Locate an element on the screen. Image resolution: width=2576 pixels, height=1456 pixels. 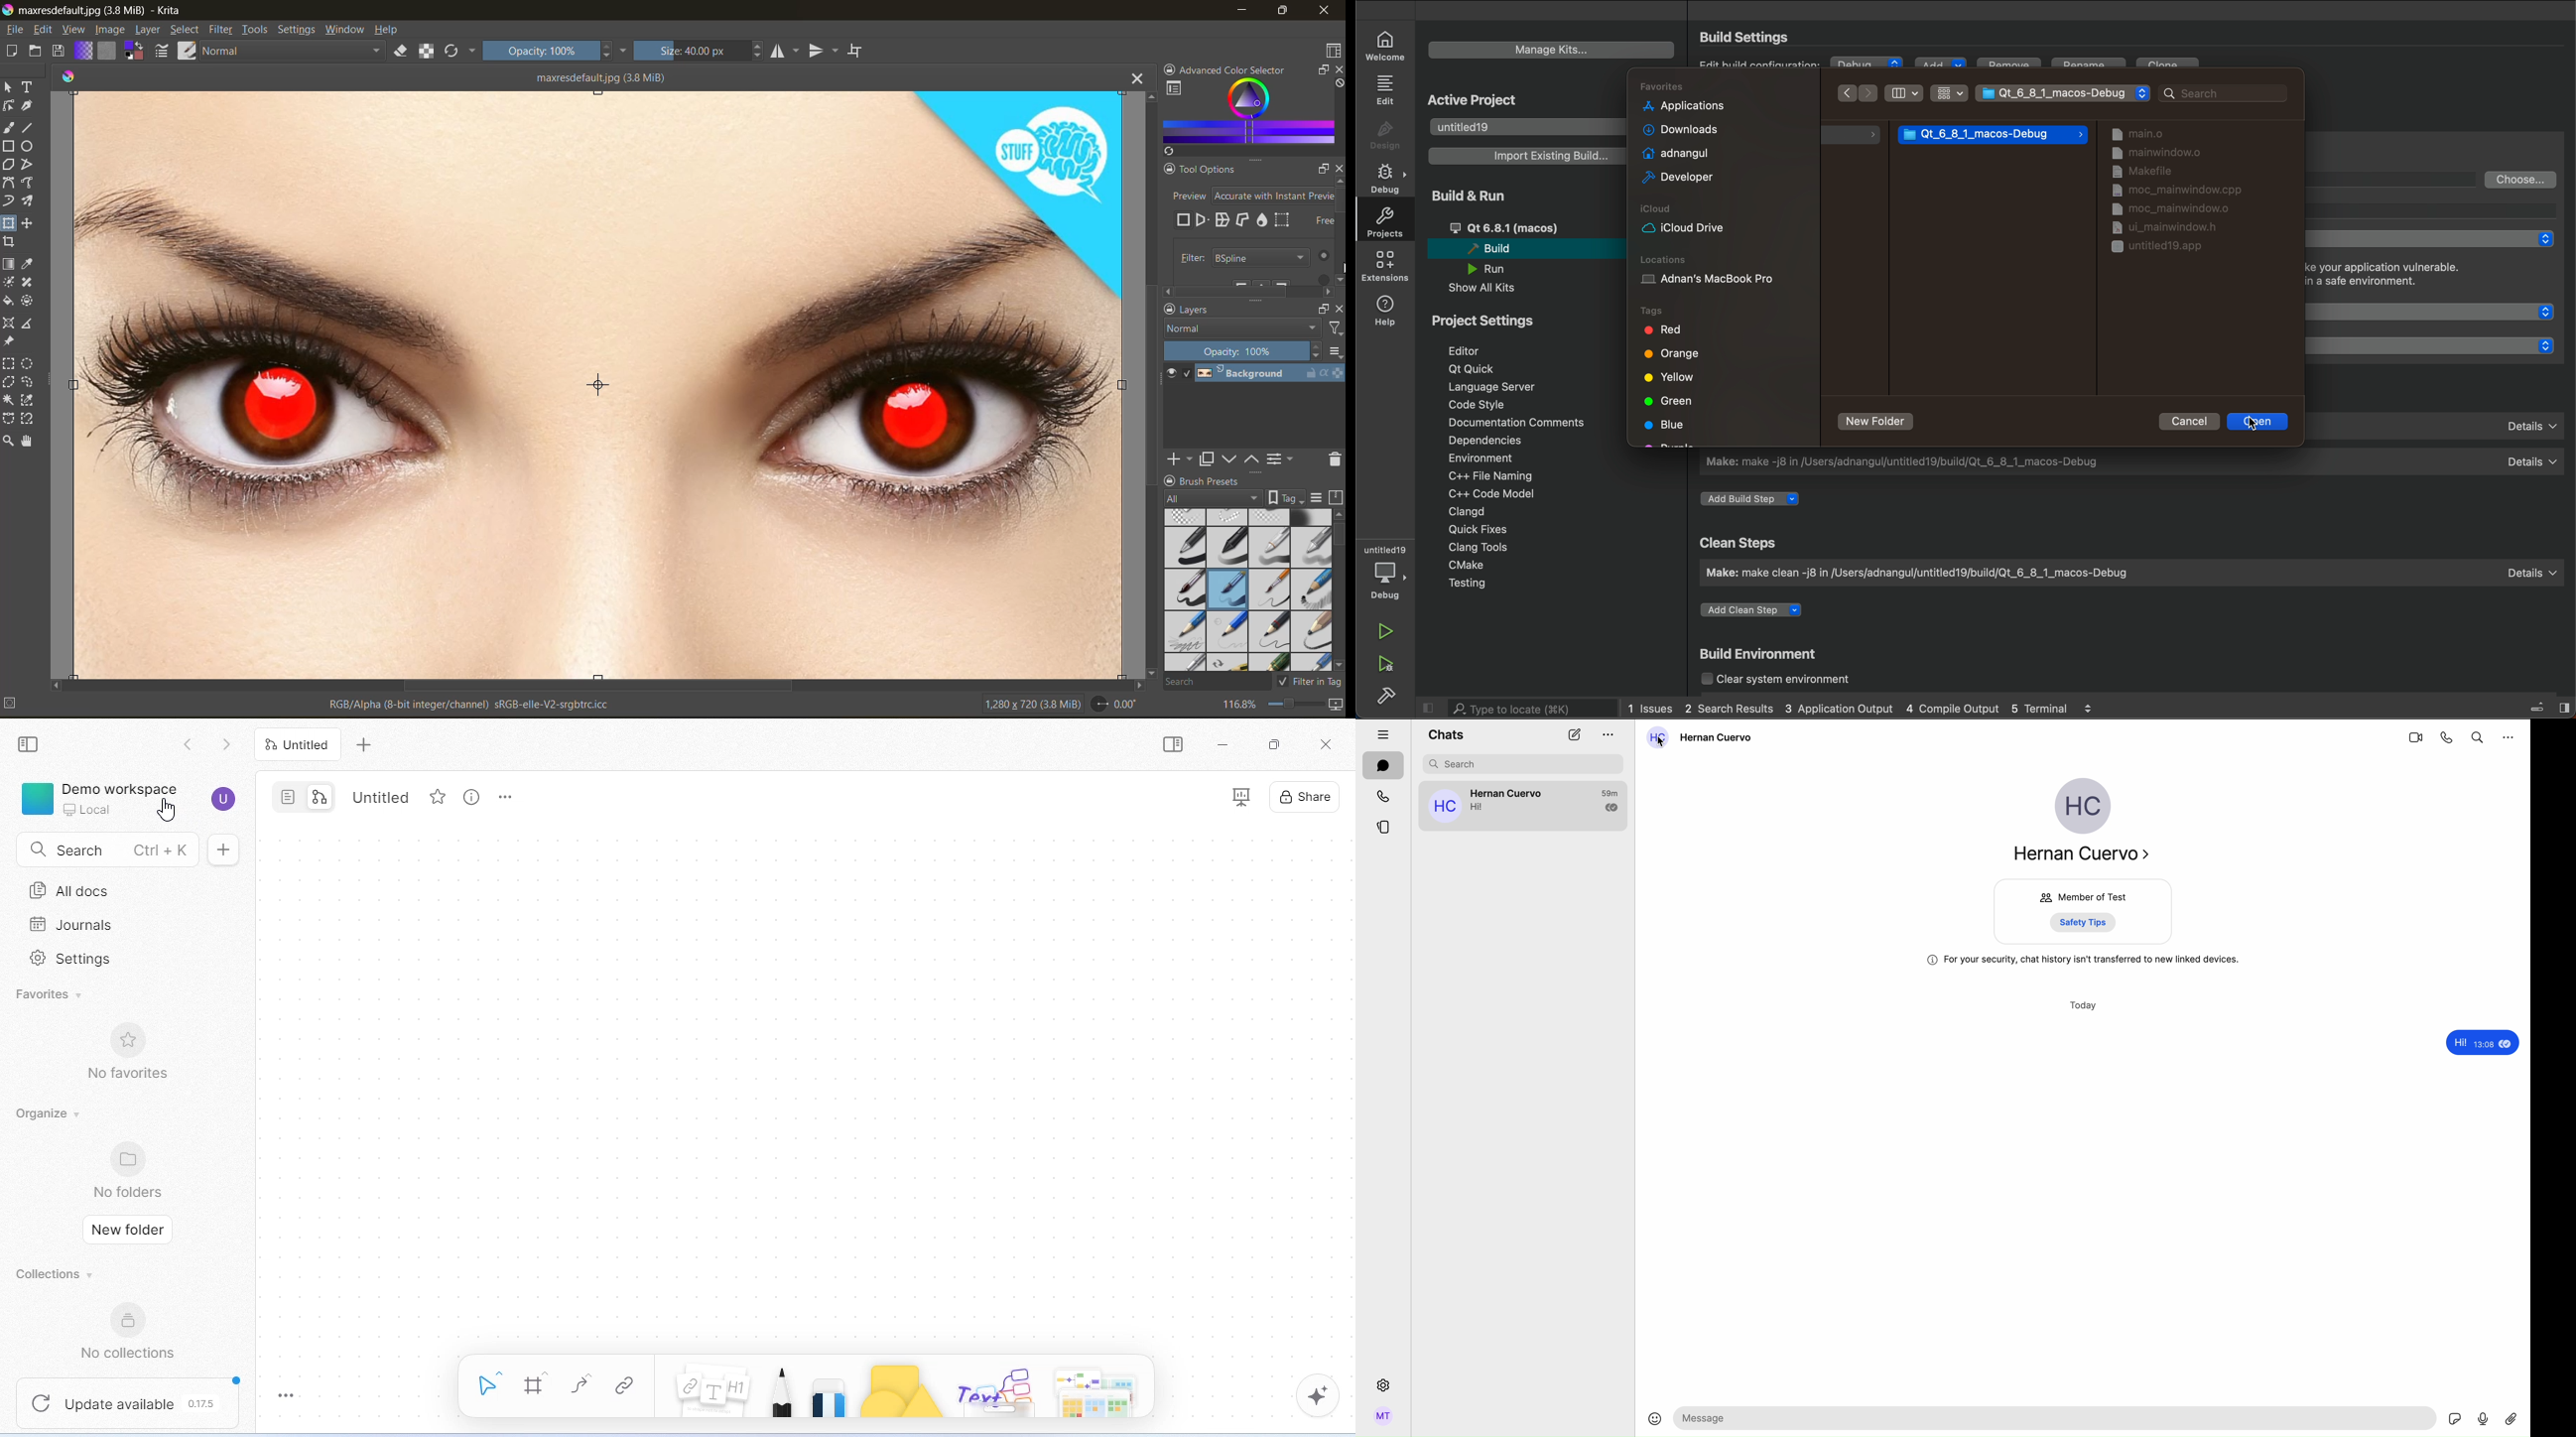
tool is located at coordinates (11, 324).